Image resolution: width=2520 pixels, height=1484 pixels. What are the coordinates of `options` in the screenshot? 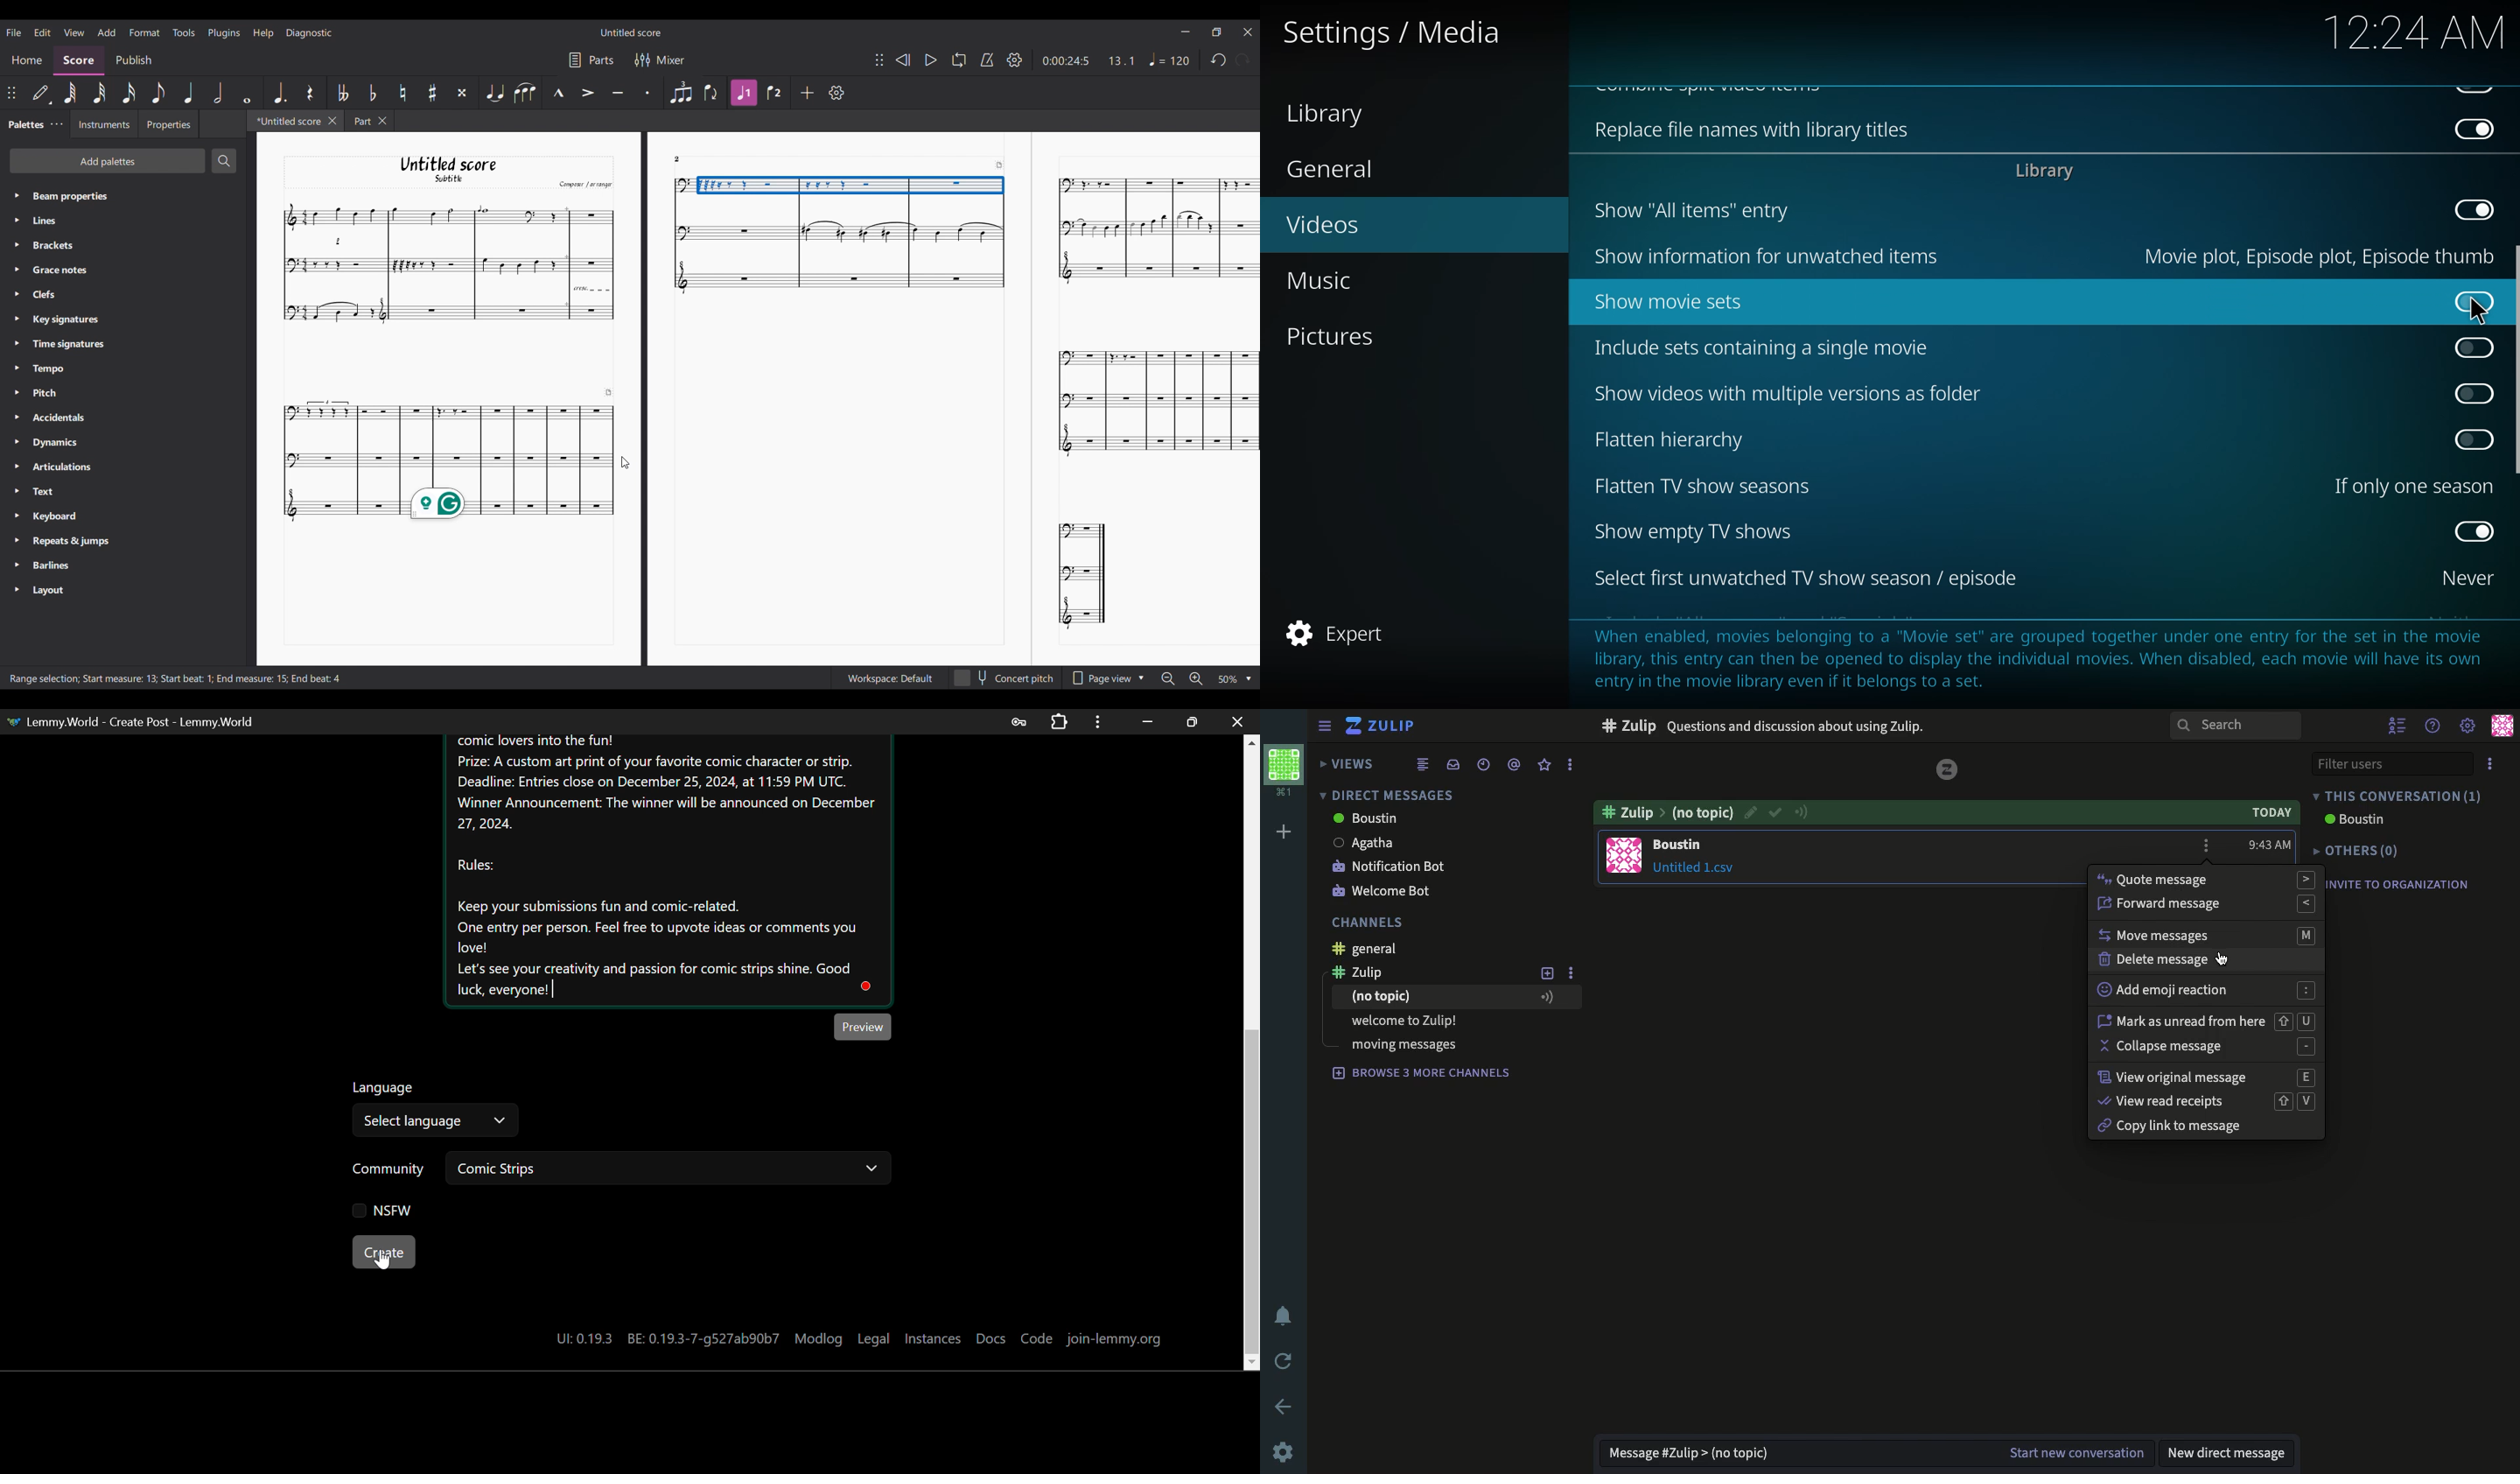 It's located at (1571, 764).